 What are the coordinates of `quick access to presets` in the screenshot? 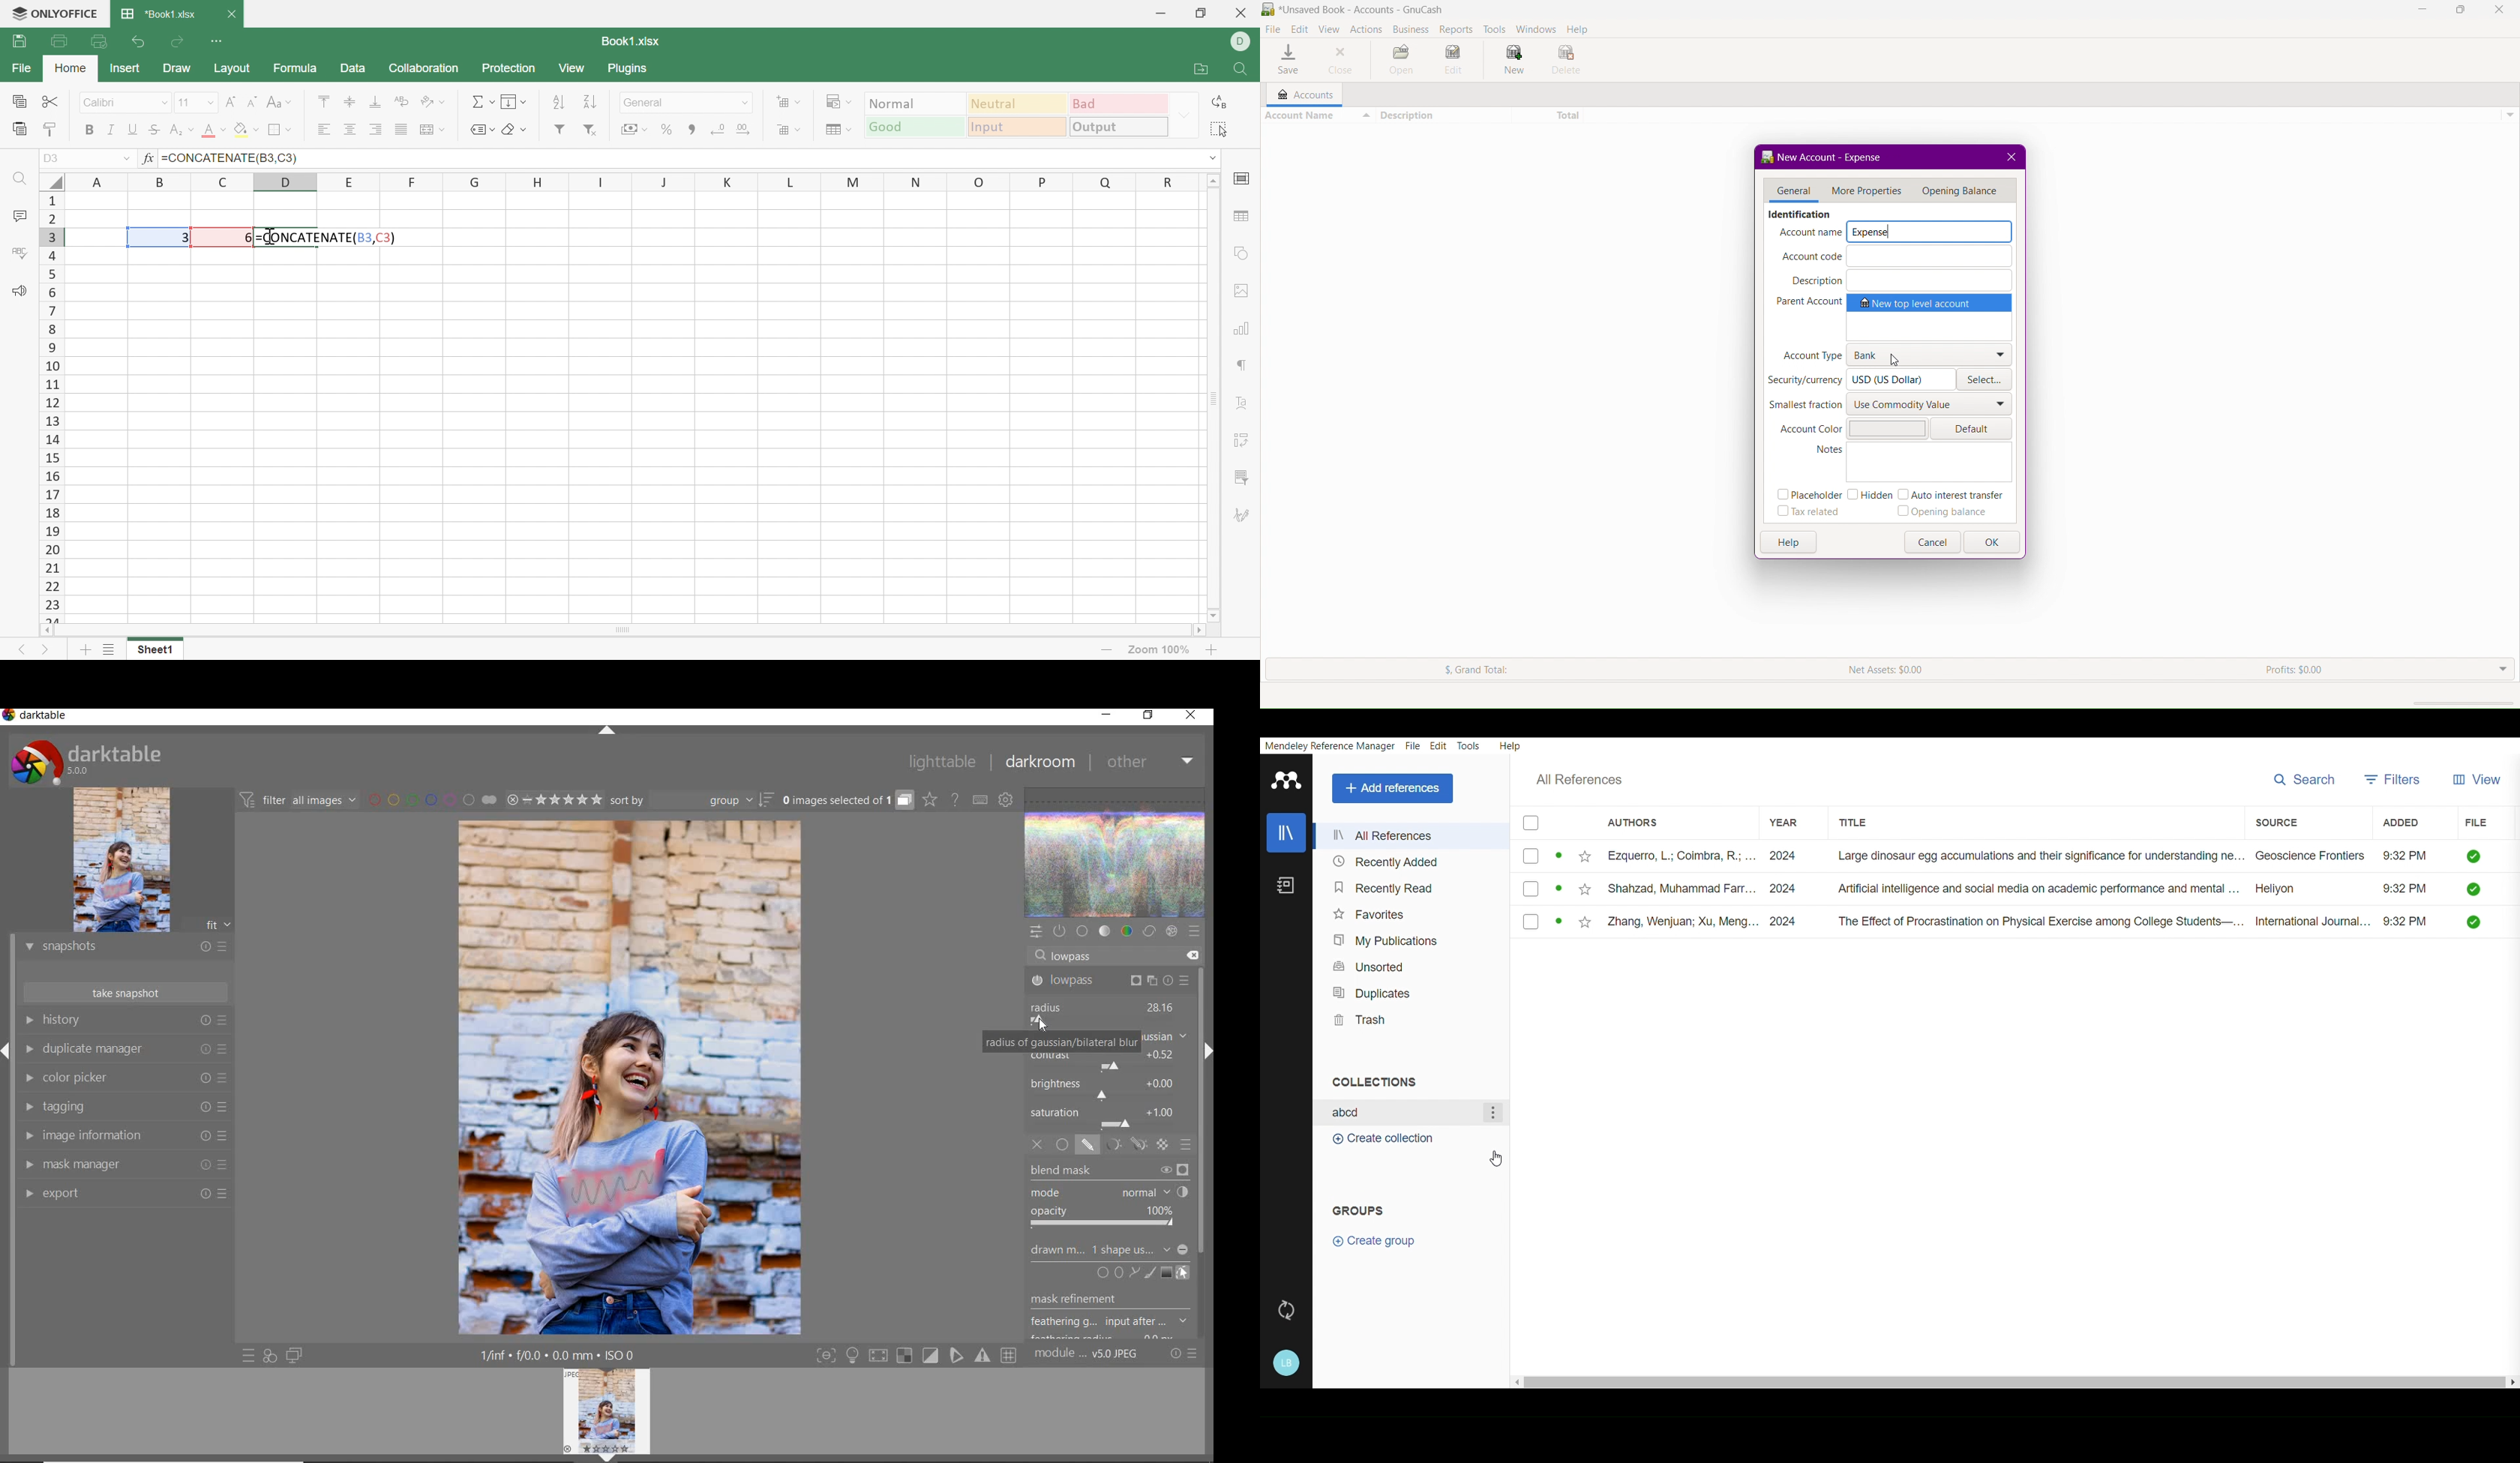 It's located at (250, 1355).